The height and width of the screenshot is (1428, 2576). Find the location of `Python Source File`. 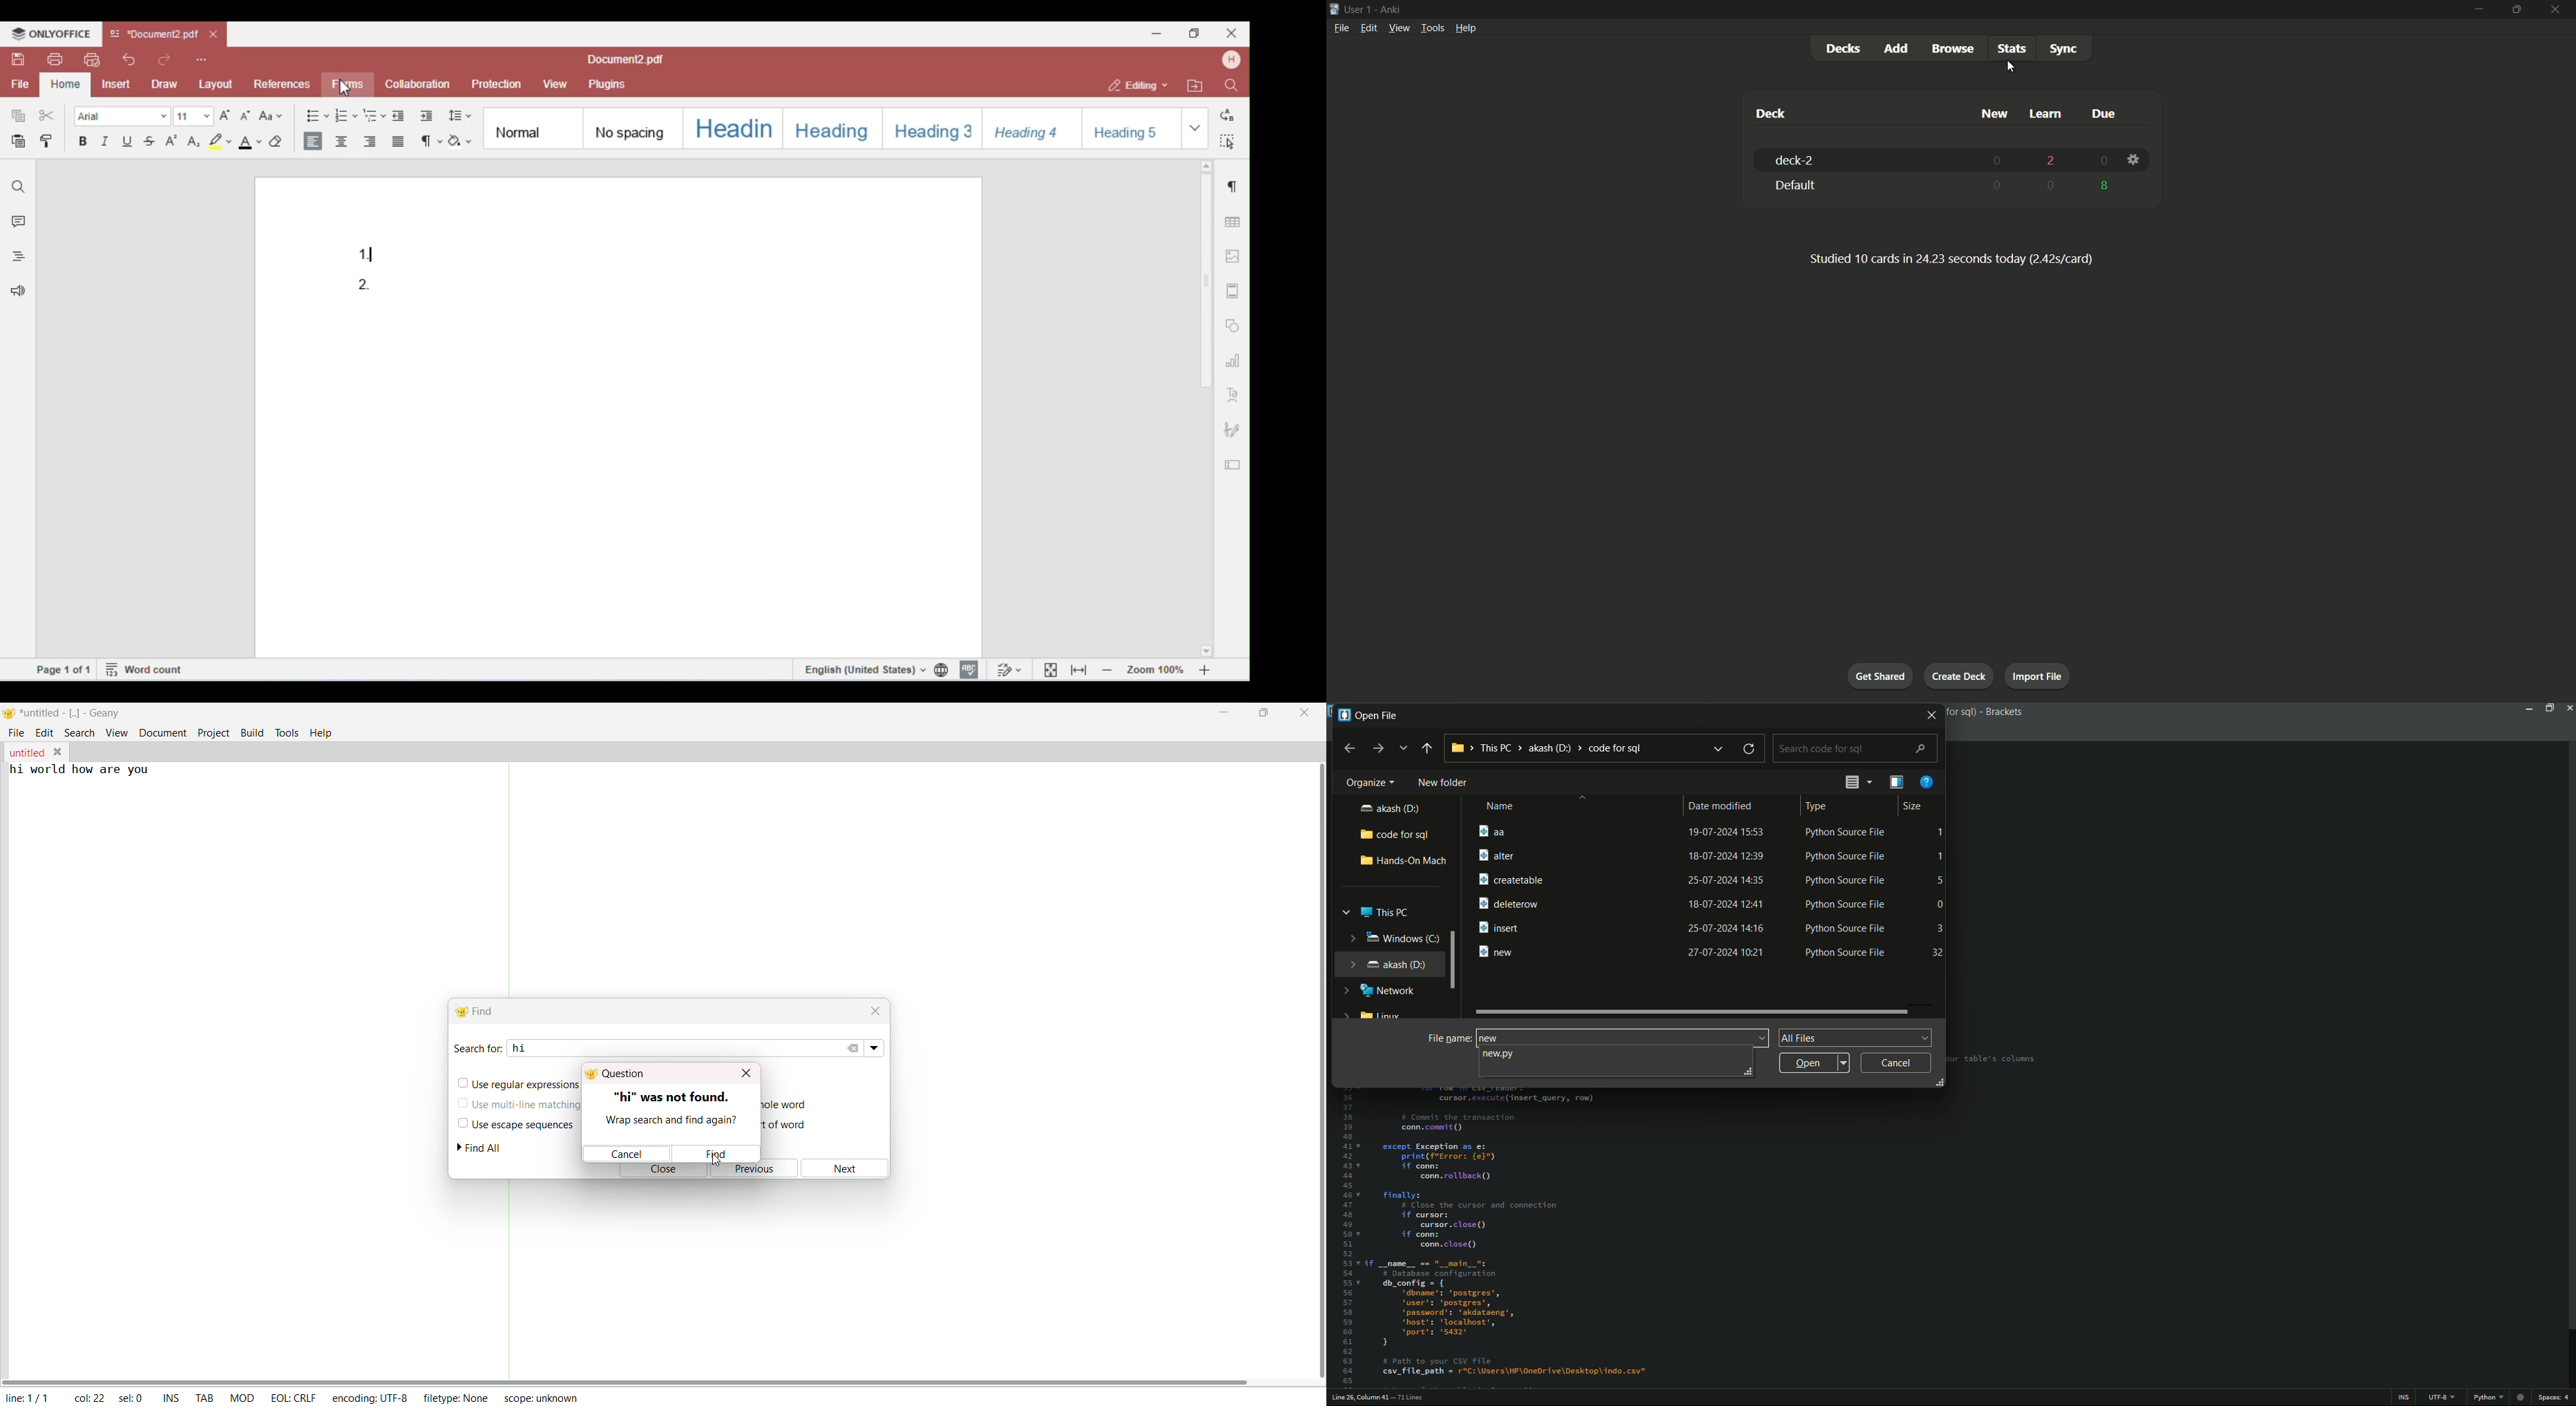

Python Source File is located at coordinates (1844, 904).